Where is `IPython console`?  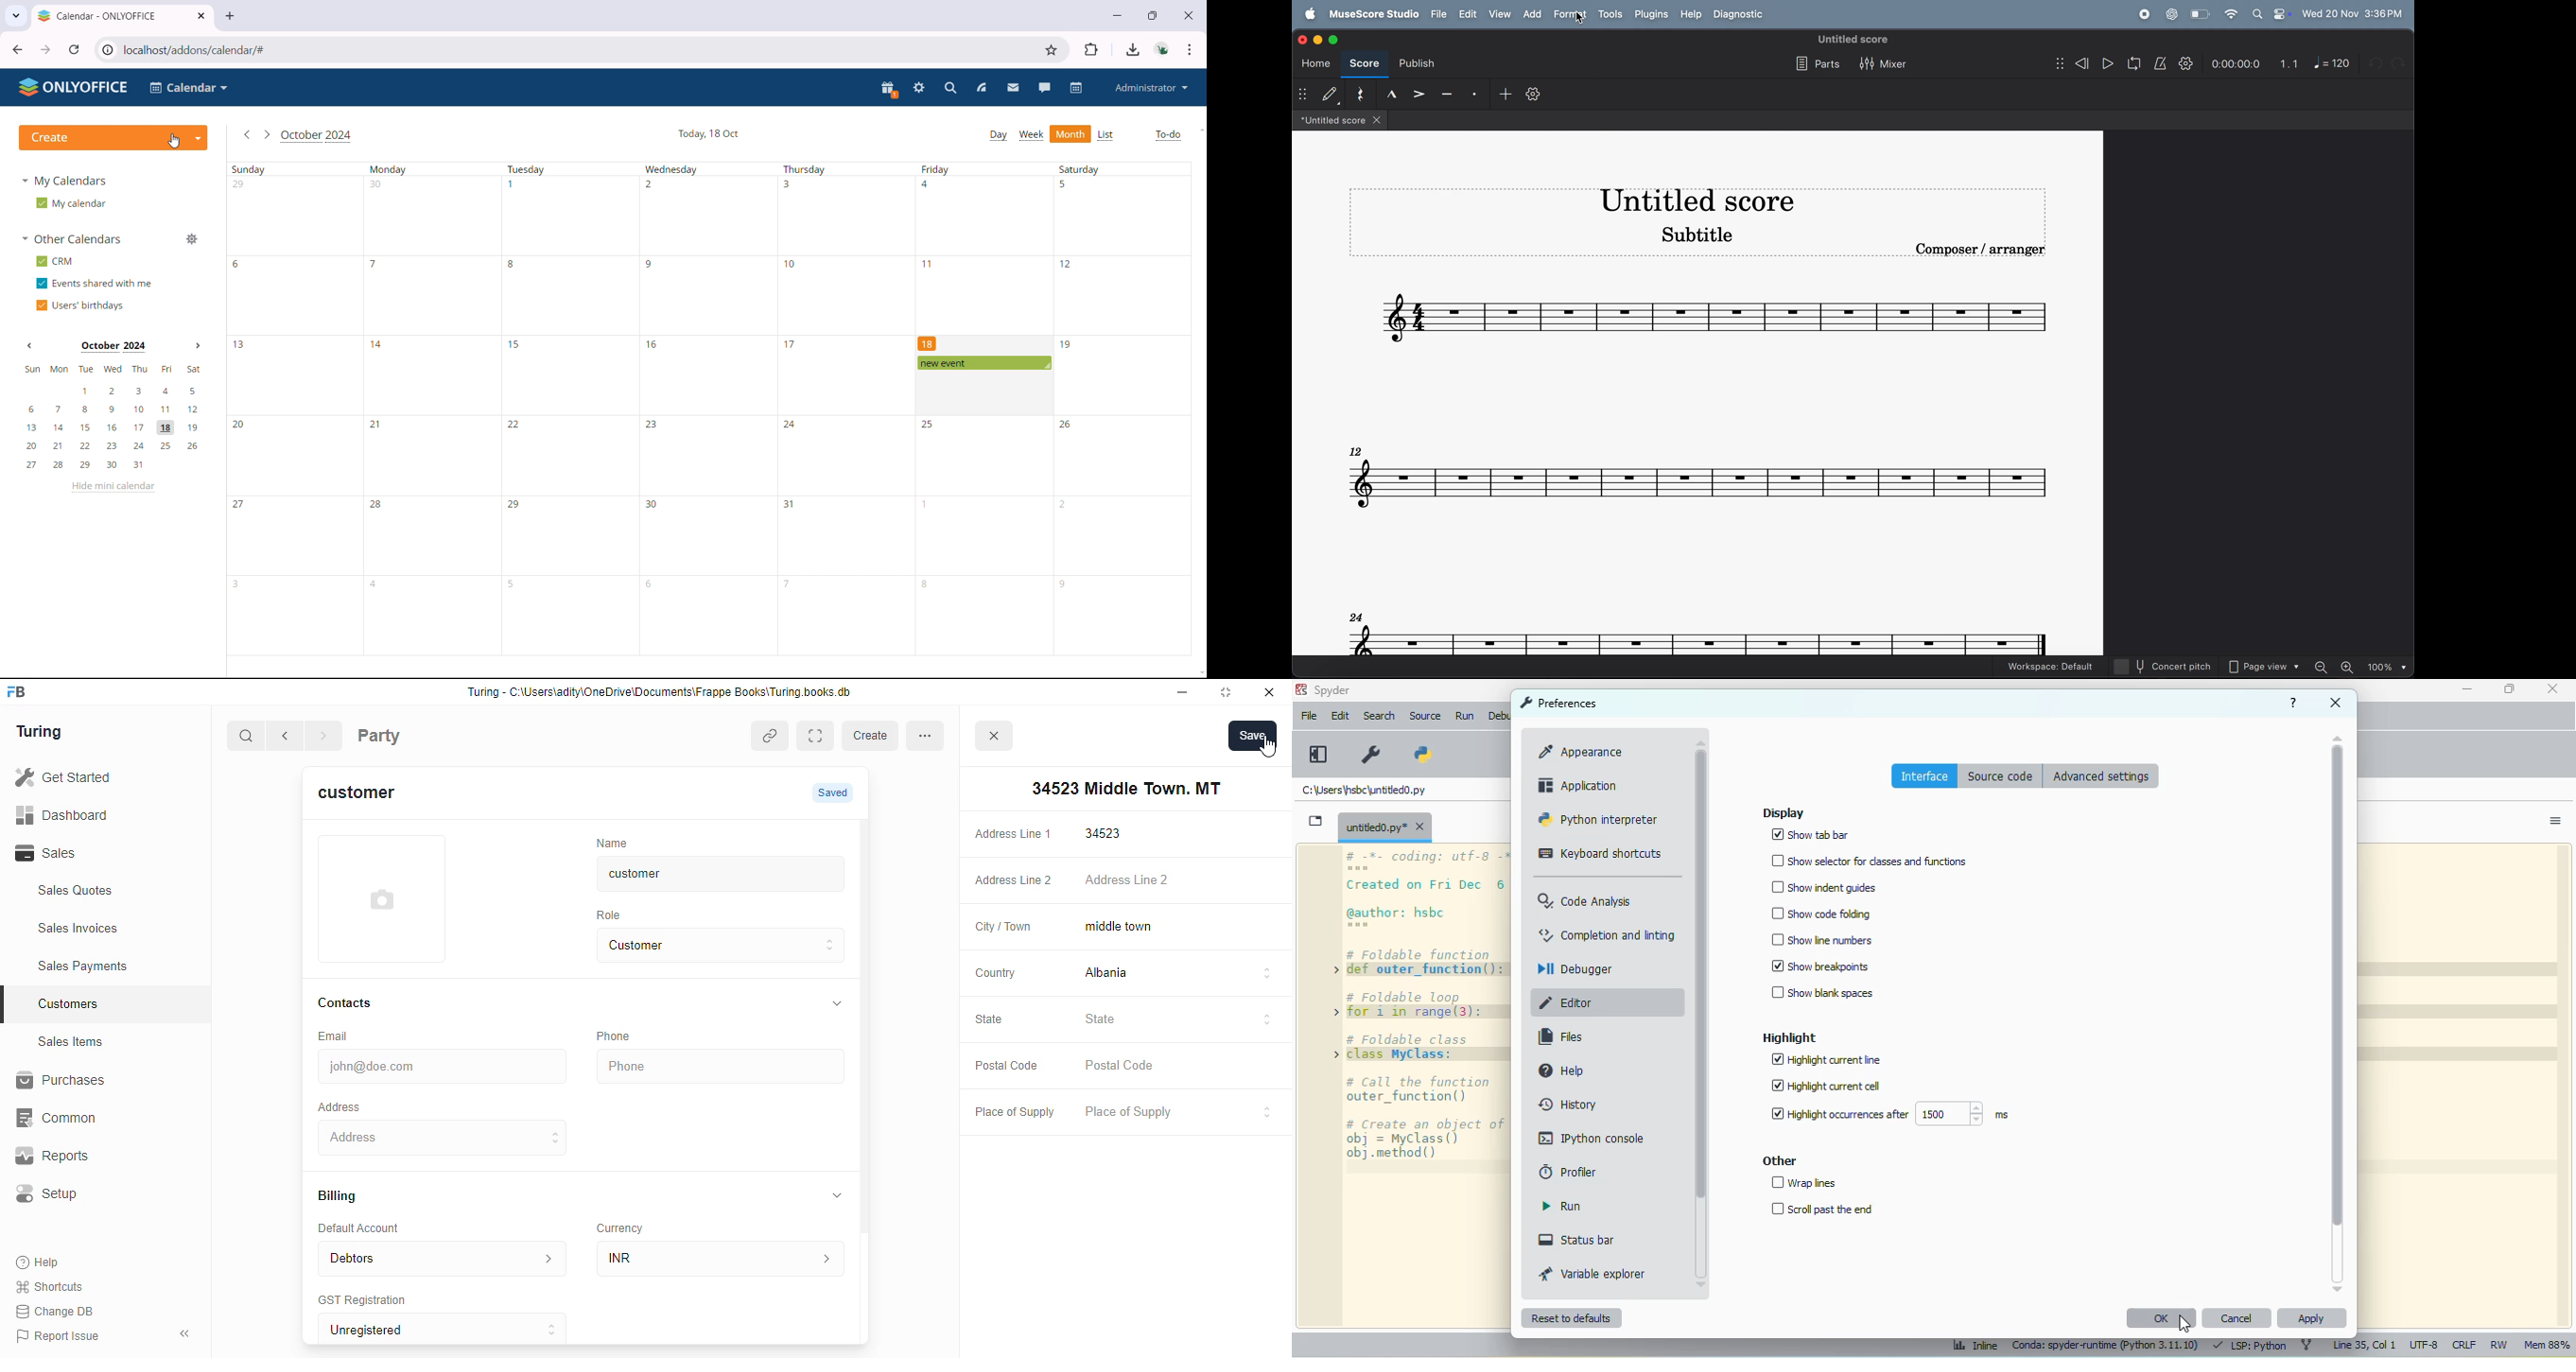
IPython console is located at coordinates (1594, 1137).